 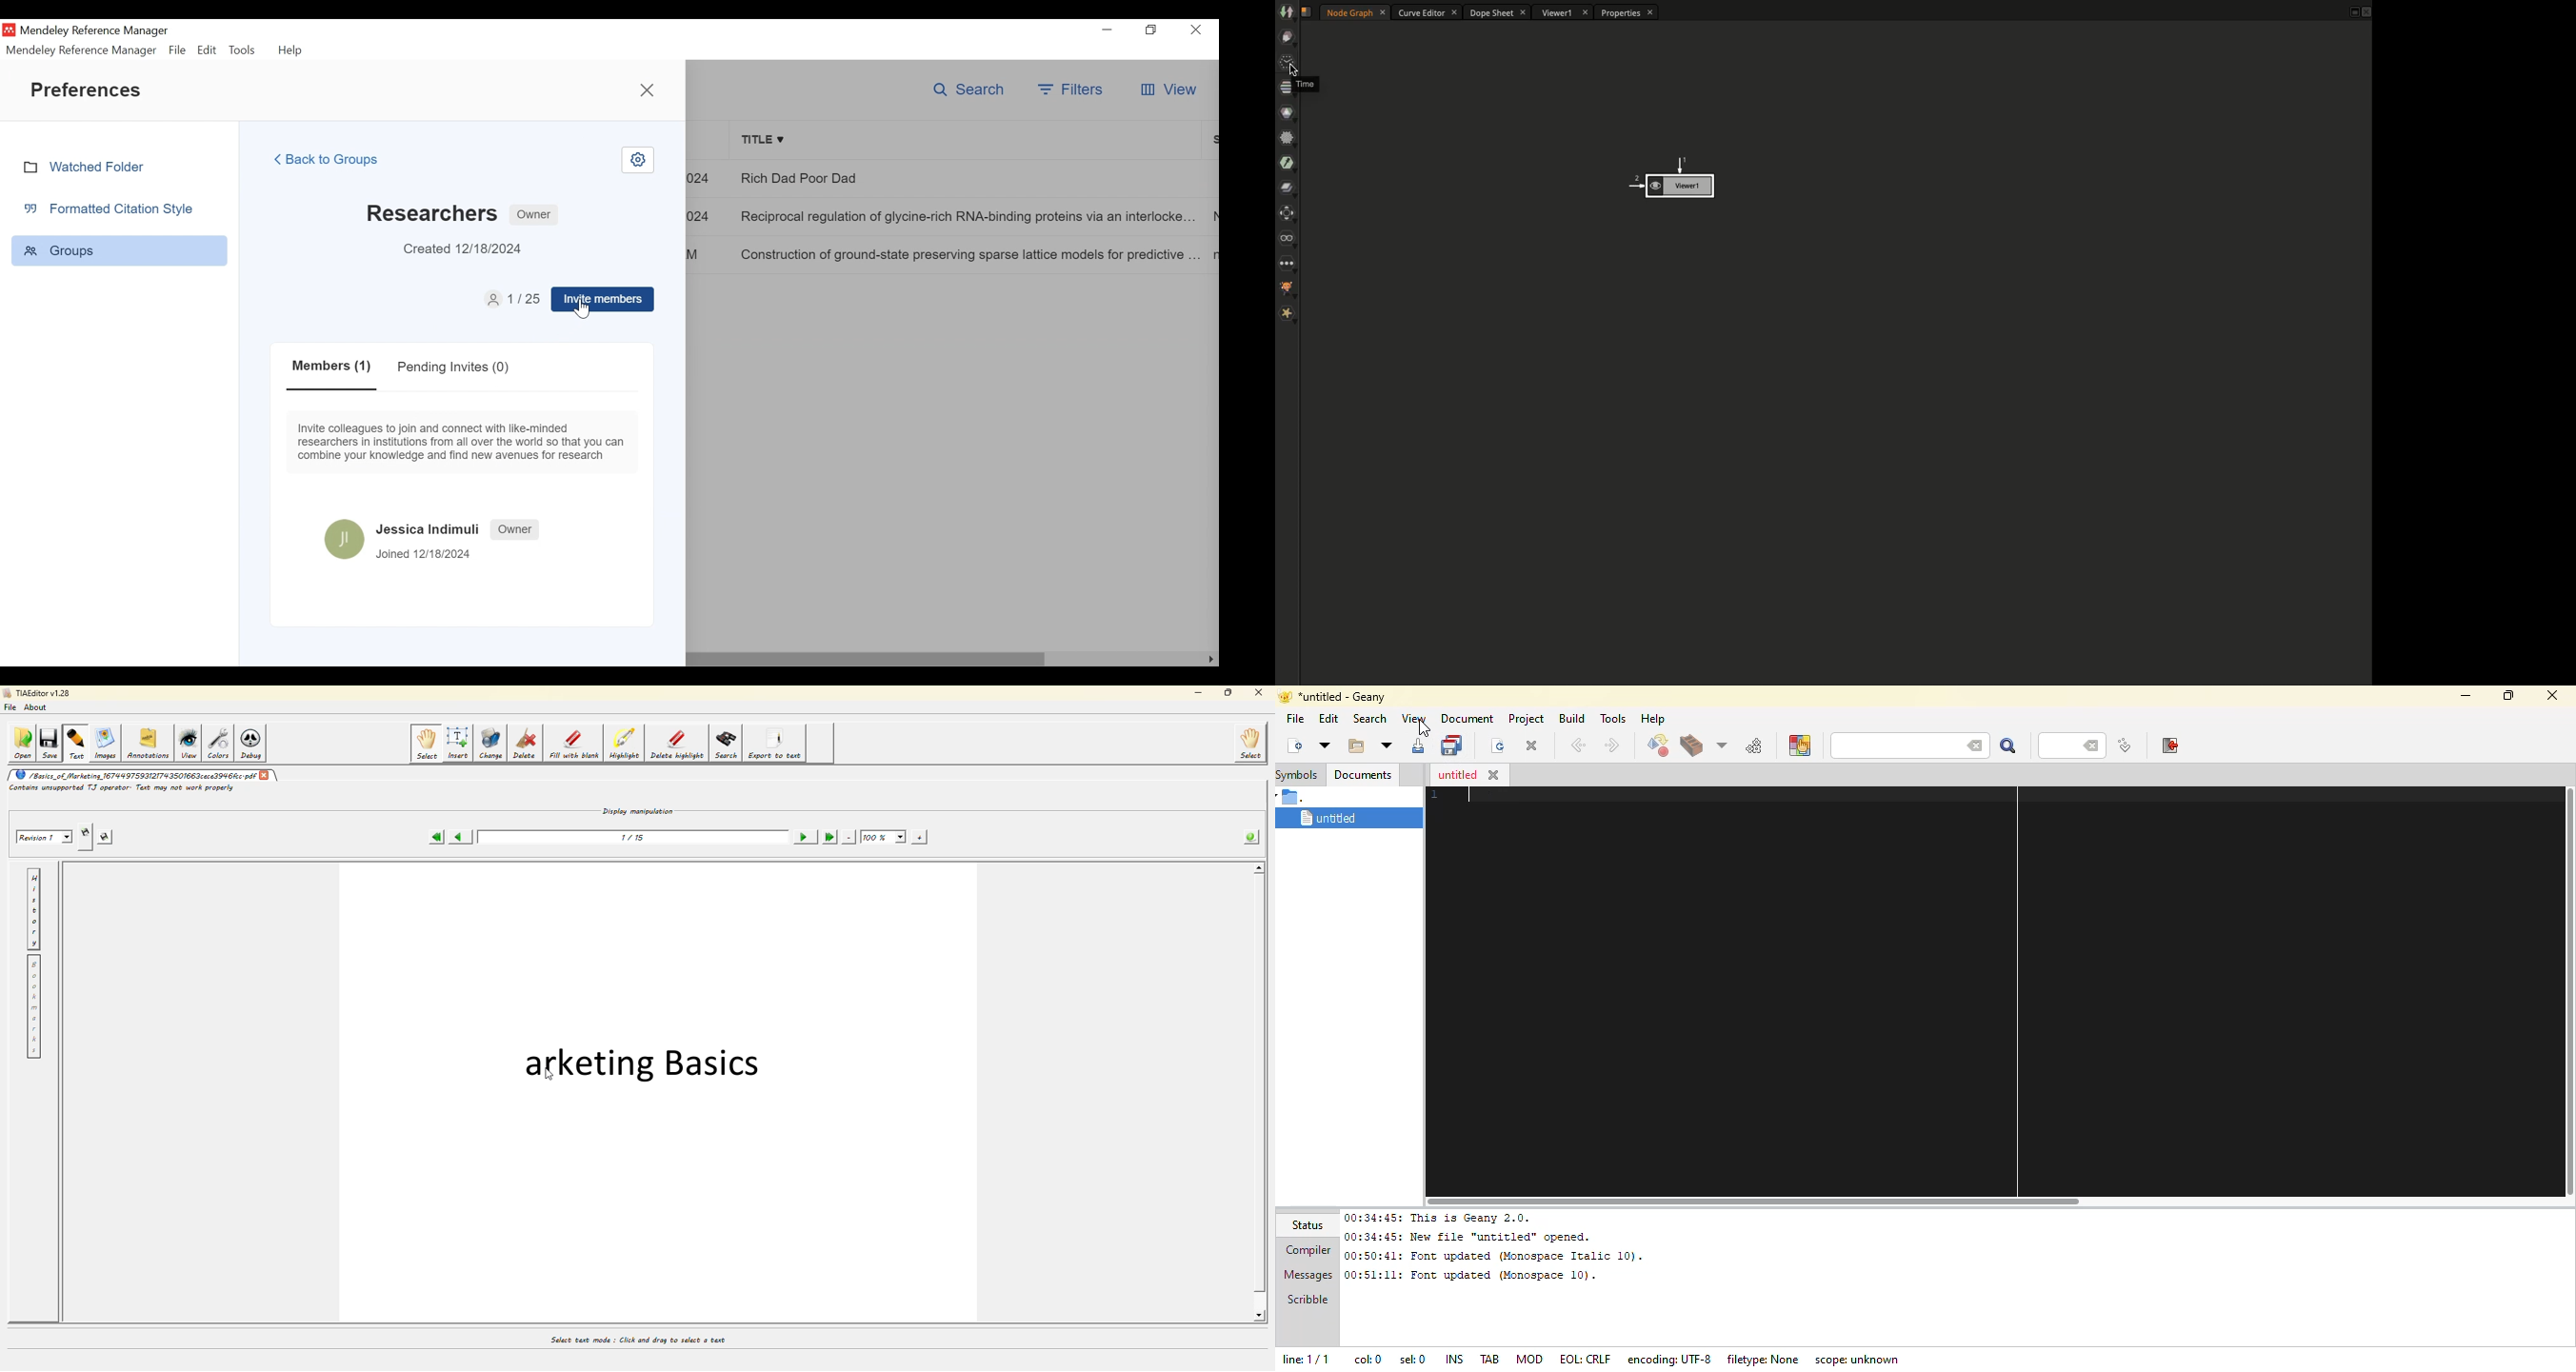 What do you see at coordinates (1754, 745) in the screenshot?
I see `run` at bounding box center [1754, 745].